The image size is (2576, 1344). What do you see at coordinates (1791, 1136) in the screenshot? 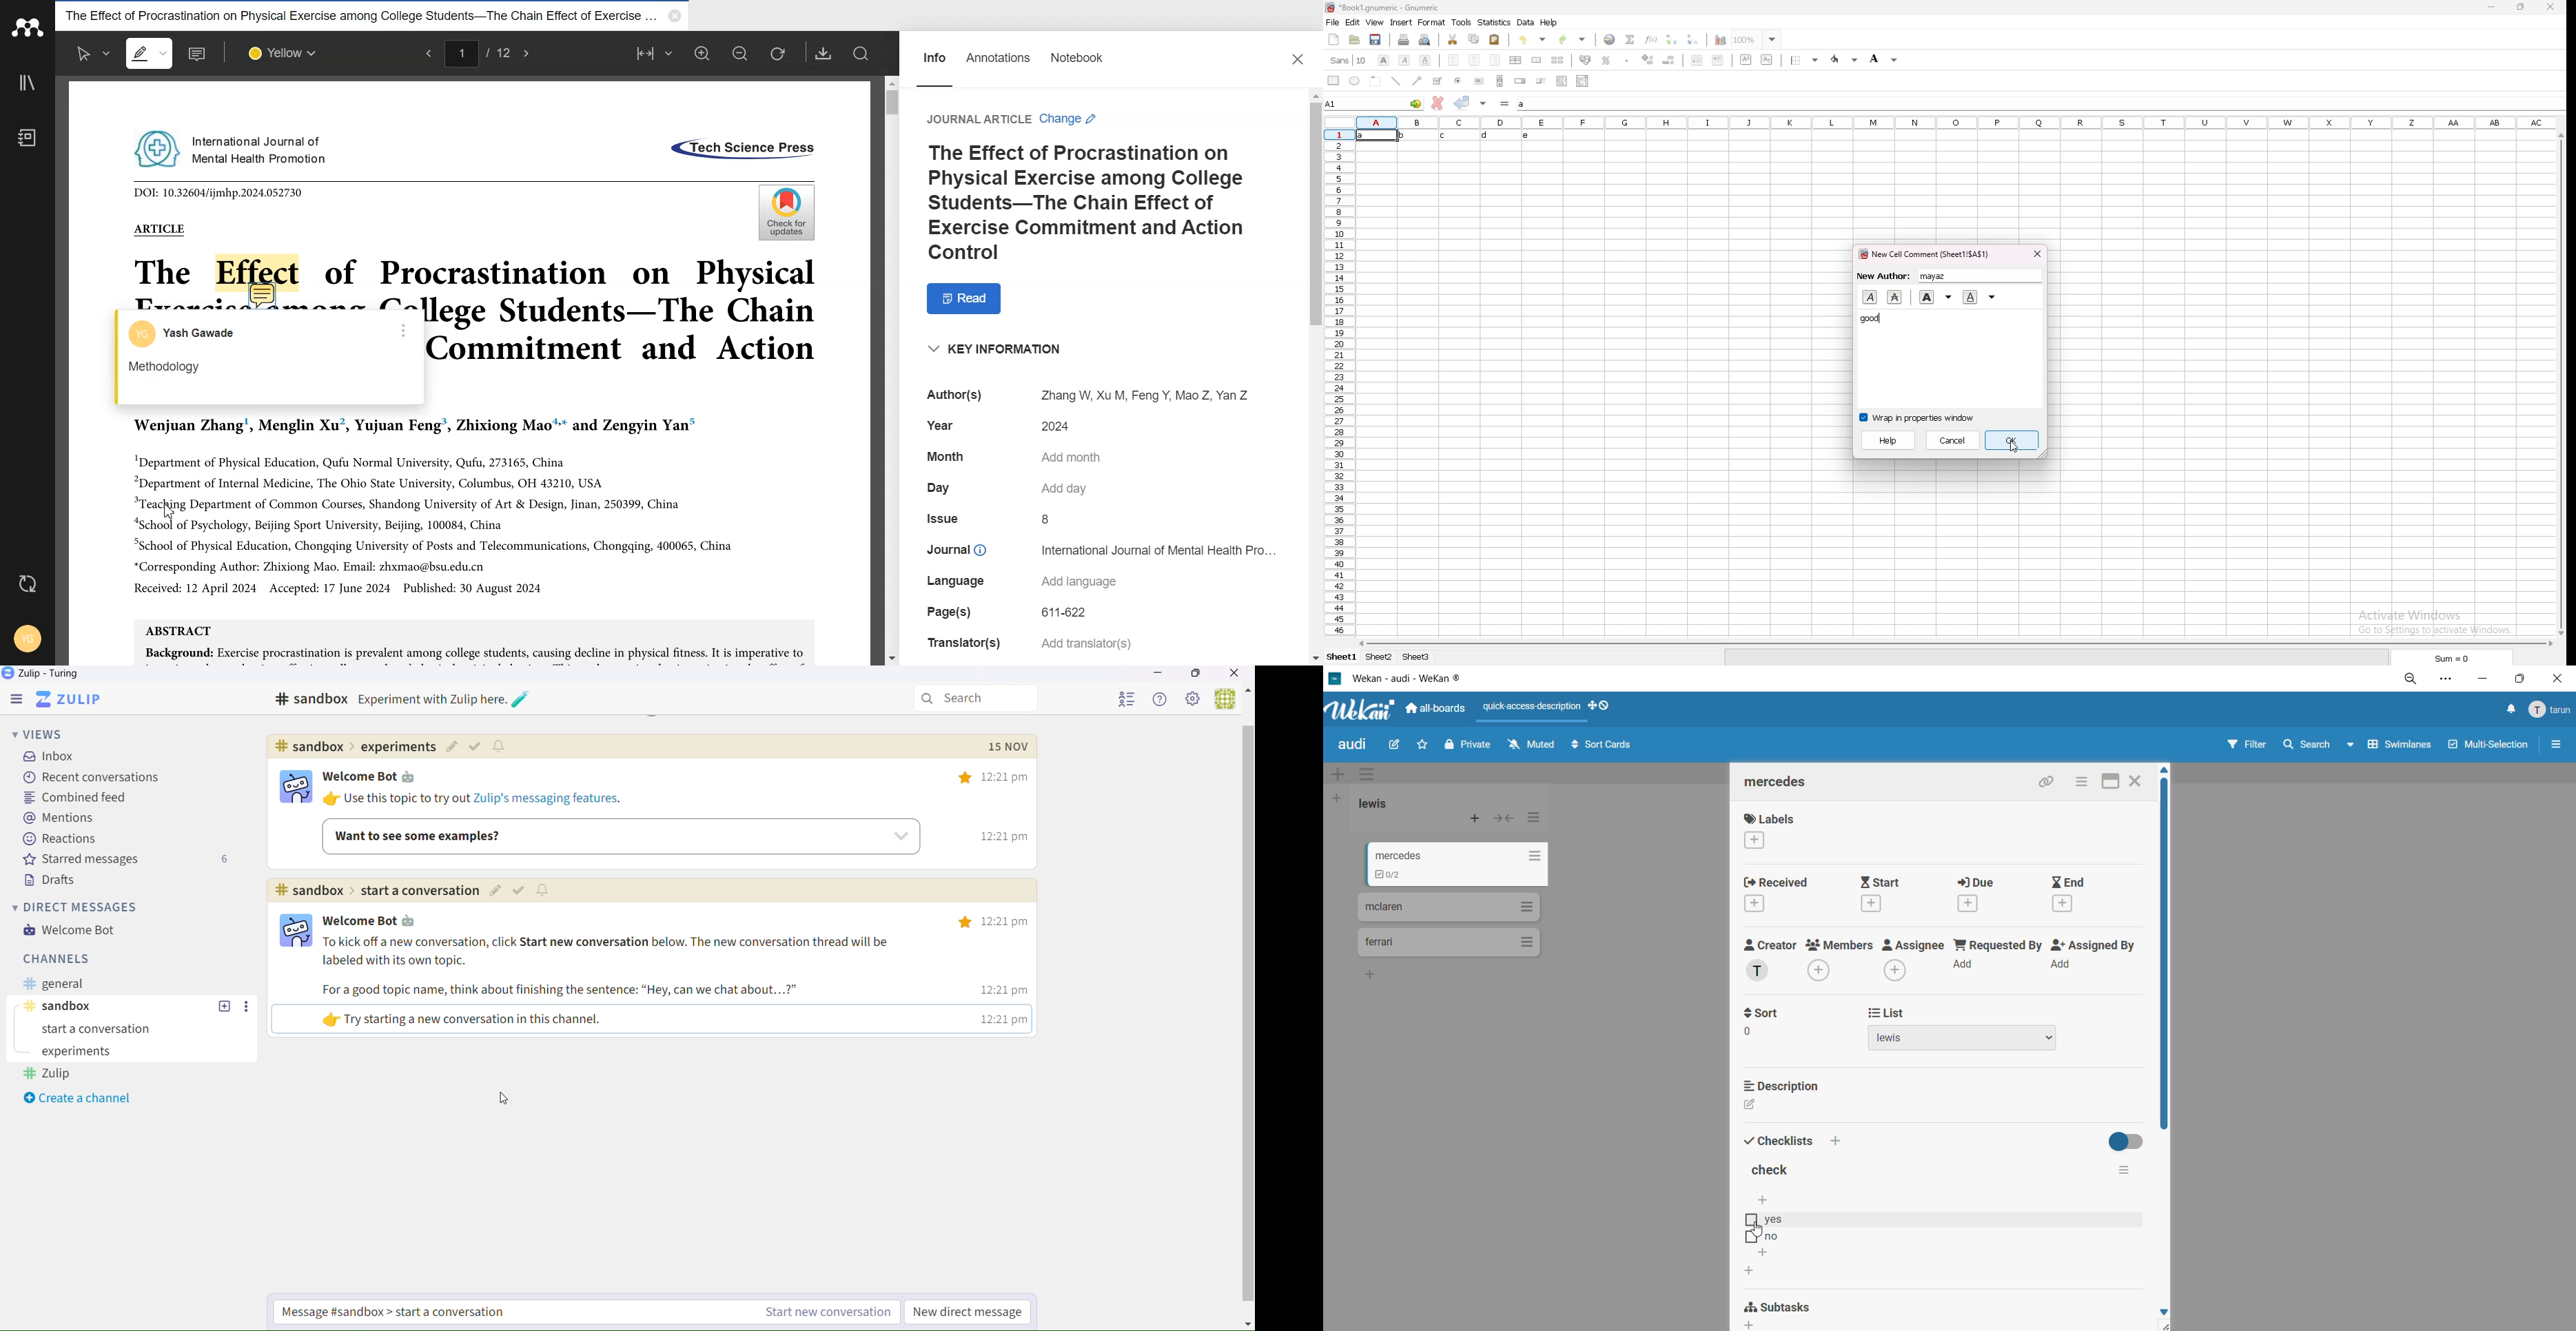
I see `checklists` at bounding box center [1791, 1136].